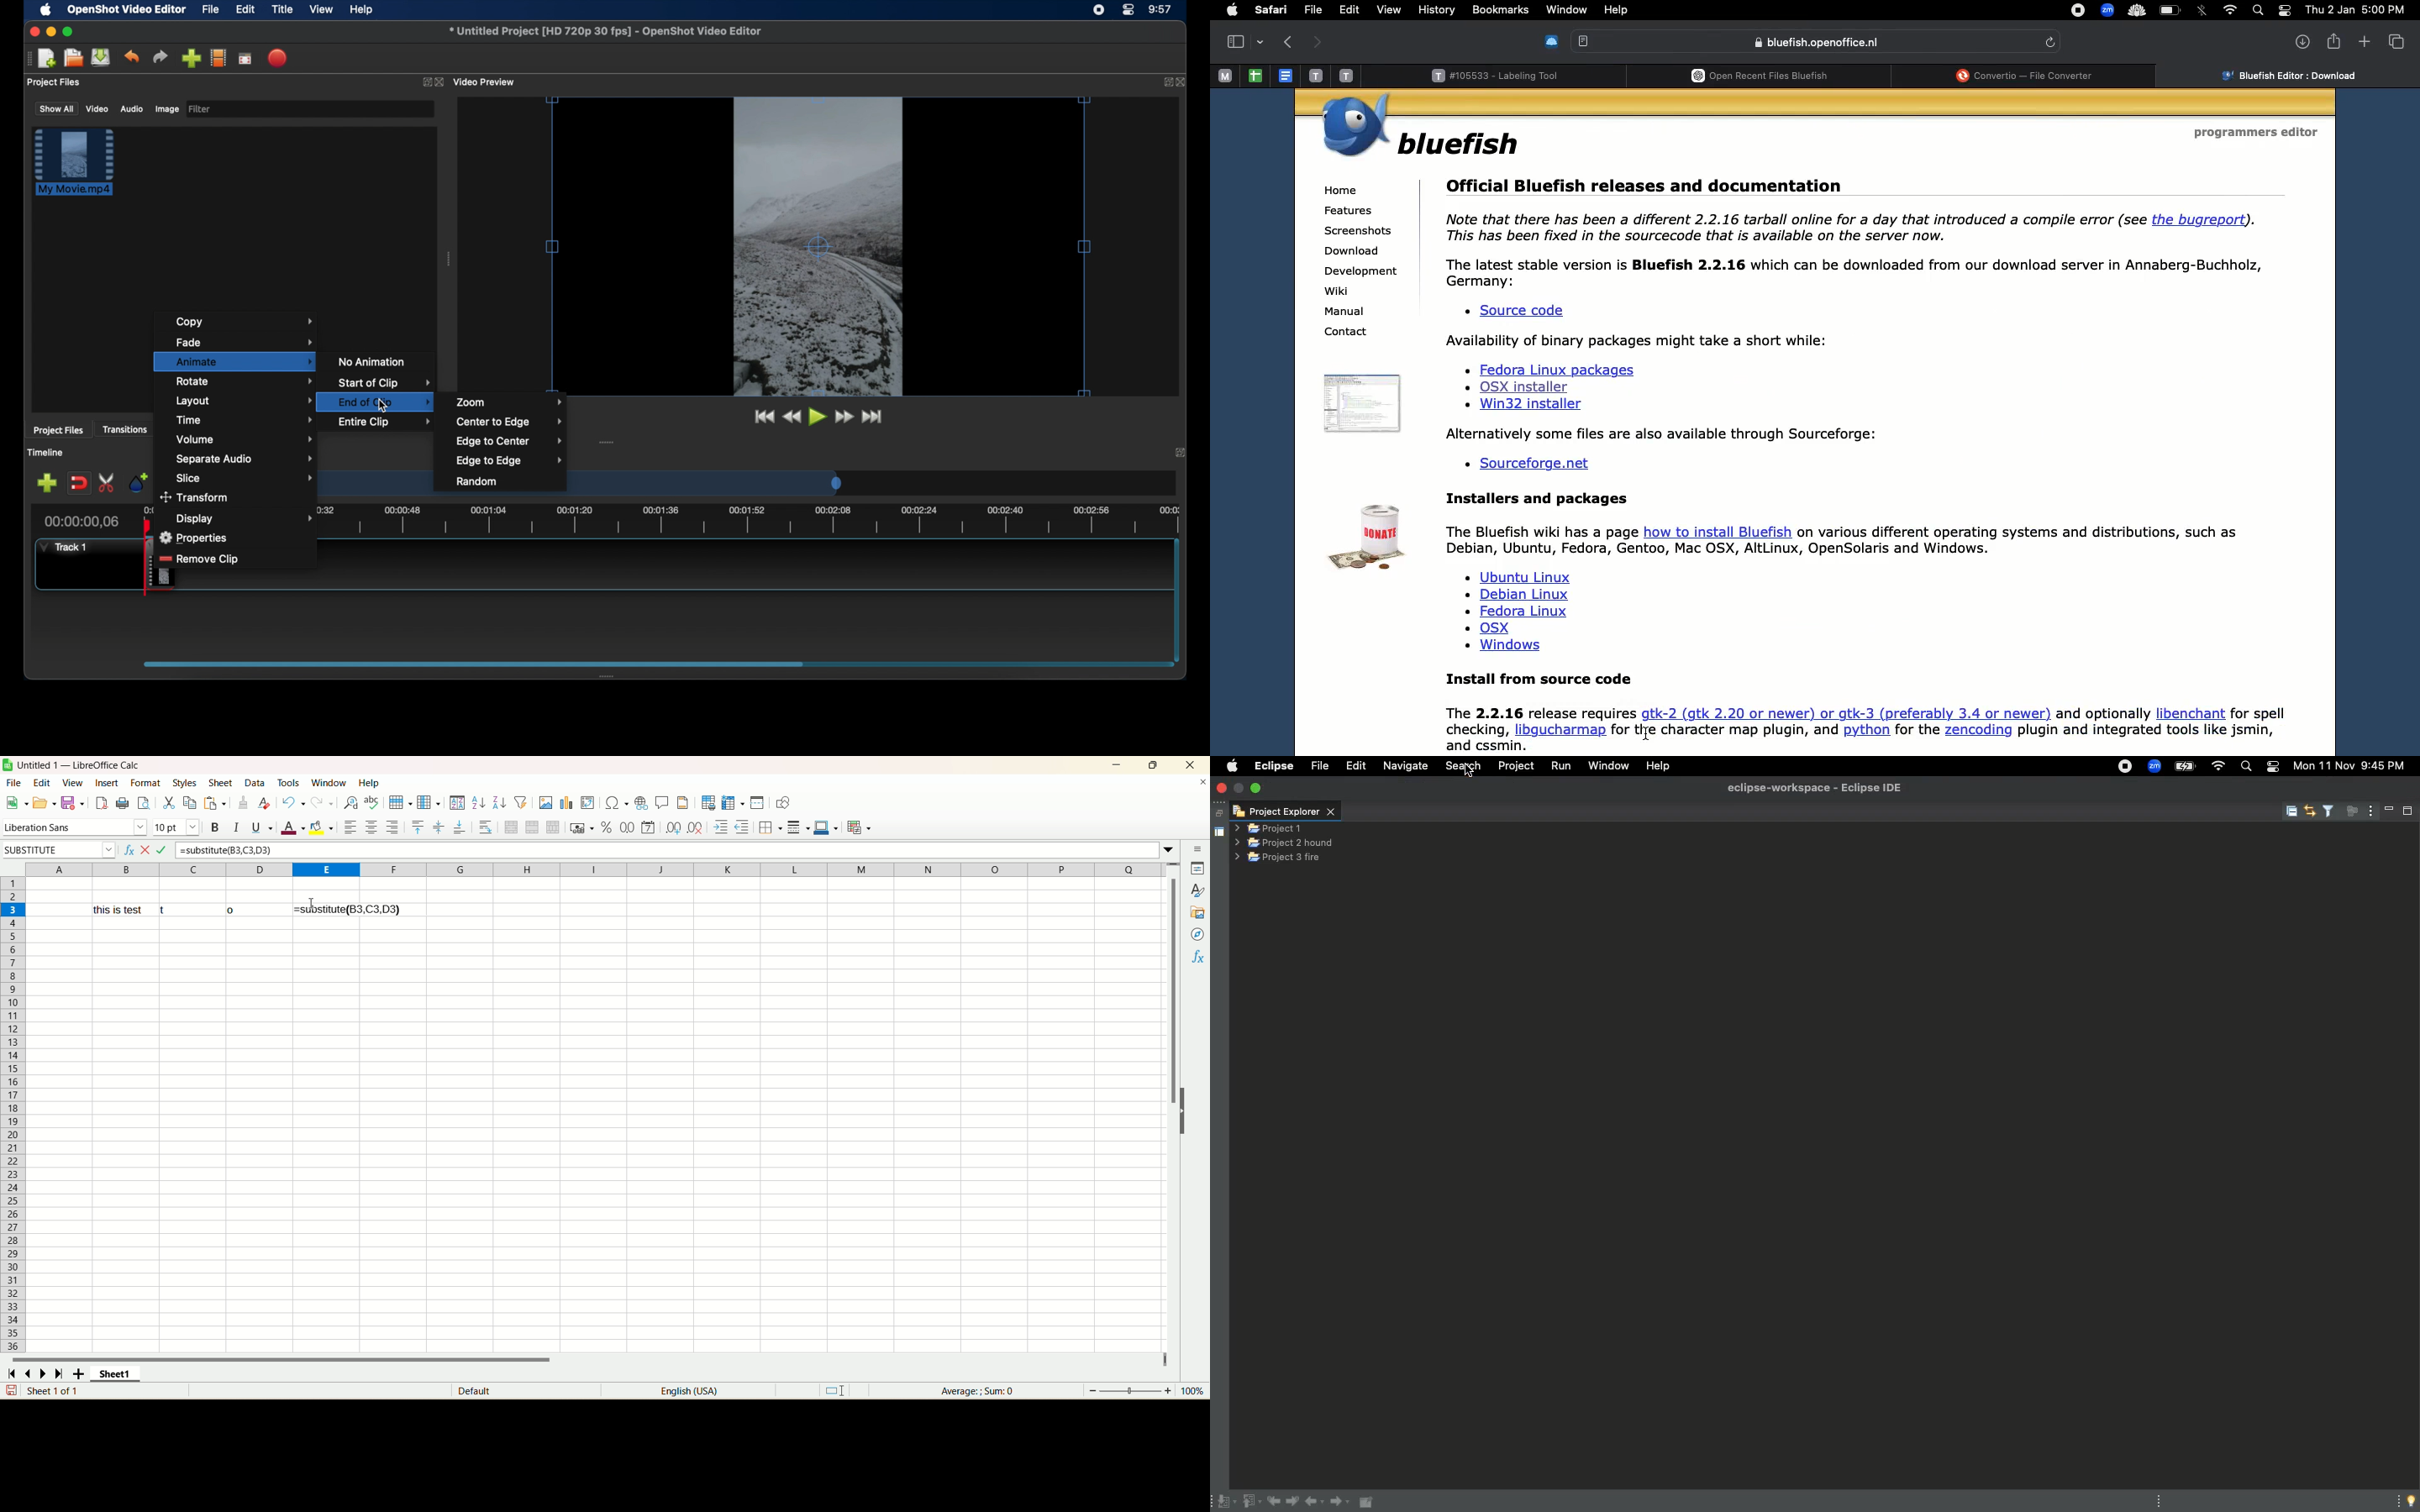  What do you see at coordinates (28, 59) in the screenshot?
I see `drag handle` at bounding box center [28, 59].